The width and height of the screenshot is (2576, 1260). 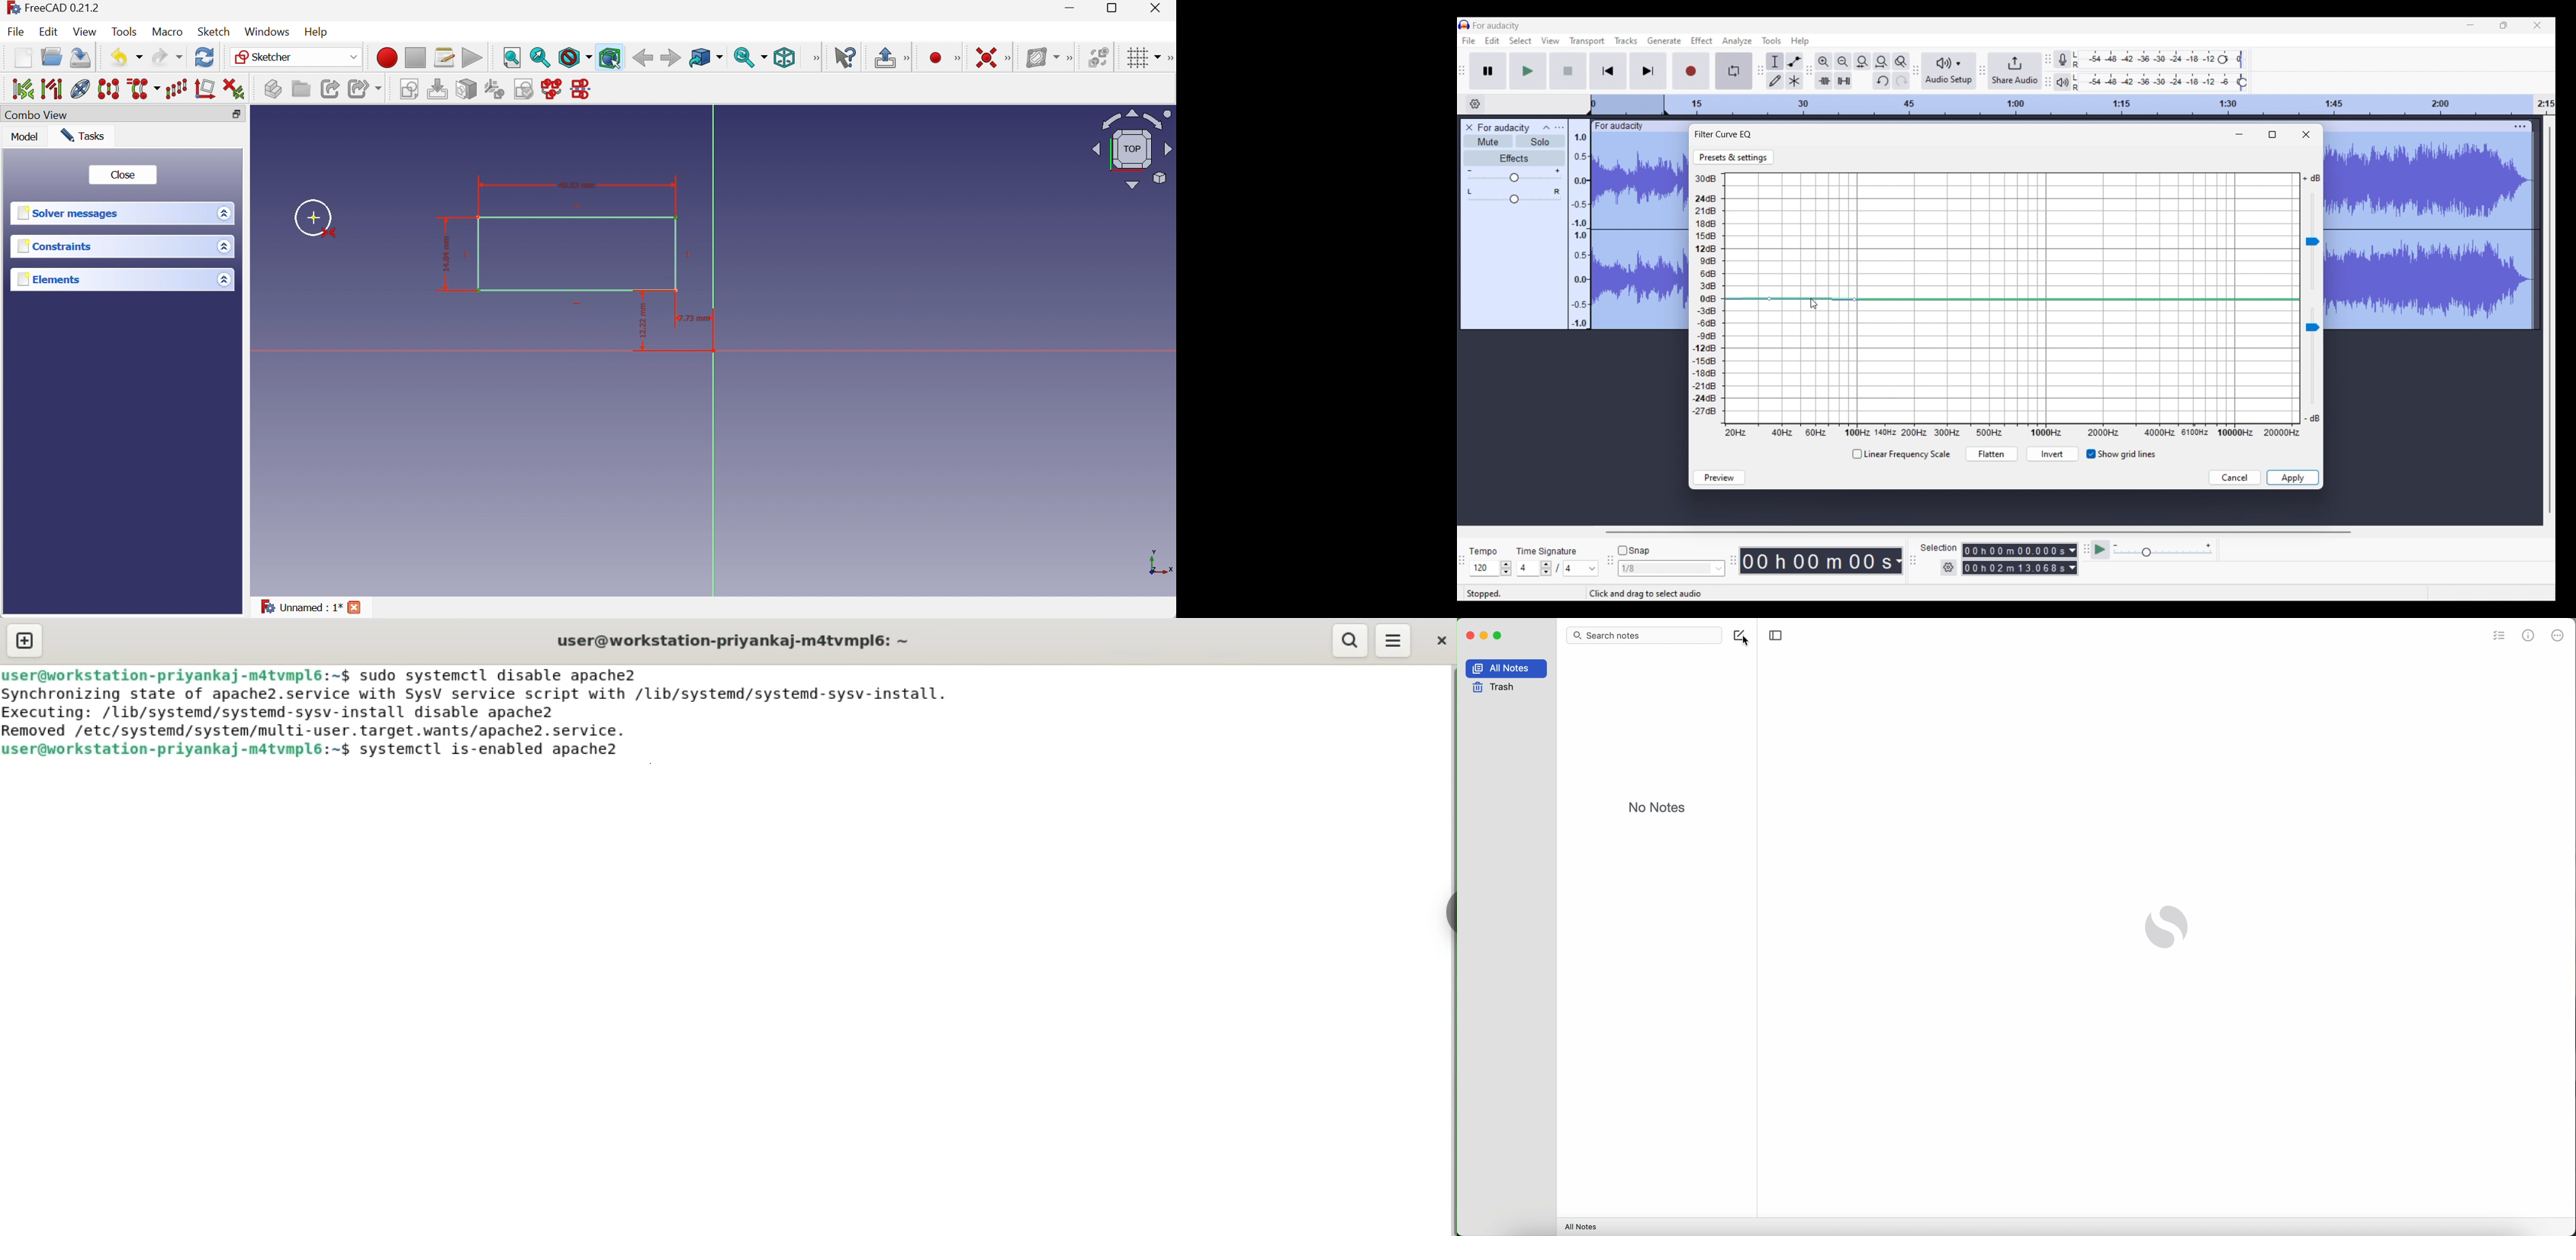 What do you see at coordinates (616, 64) in the screenshot?
I see `cursor` at bounding box center [616, 64].